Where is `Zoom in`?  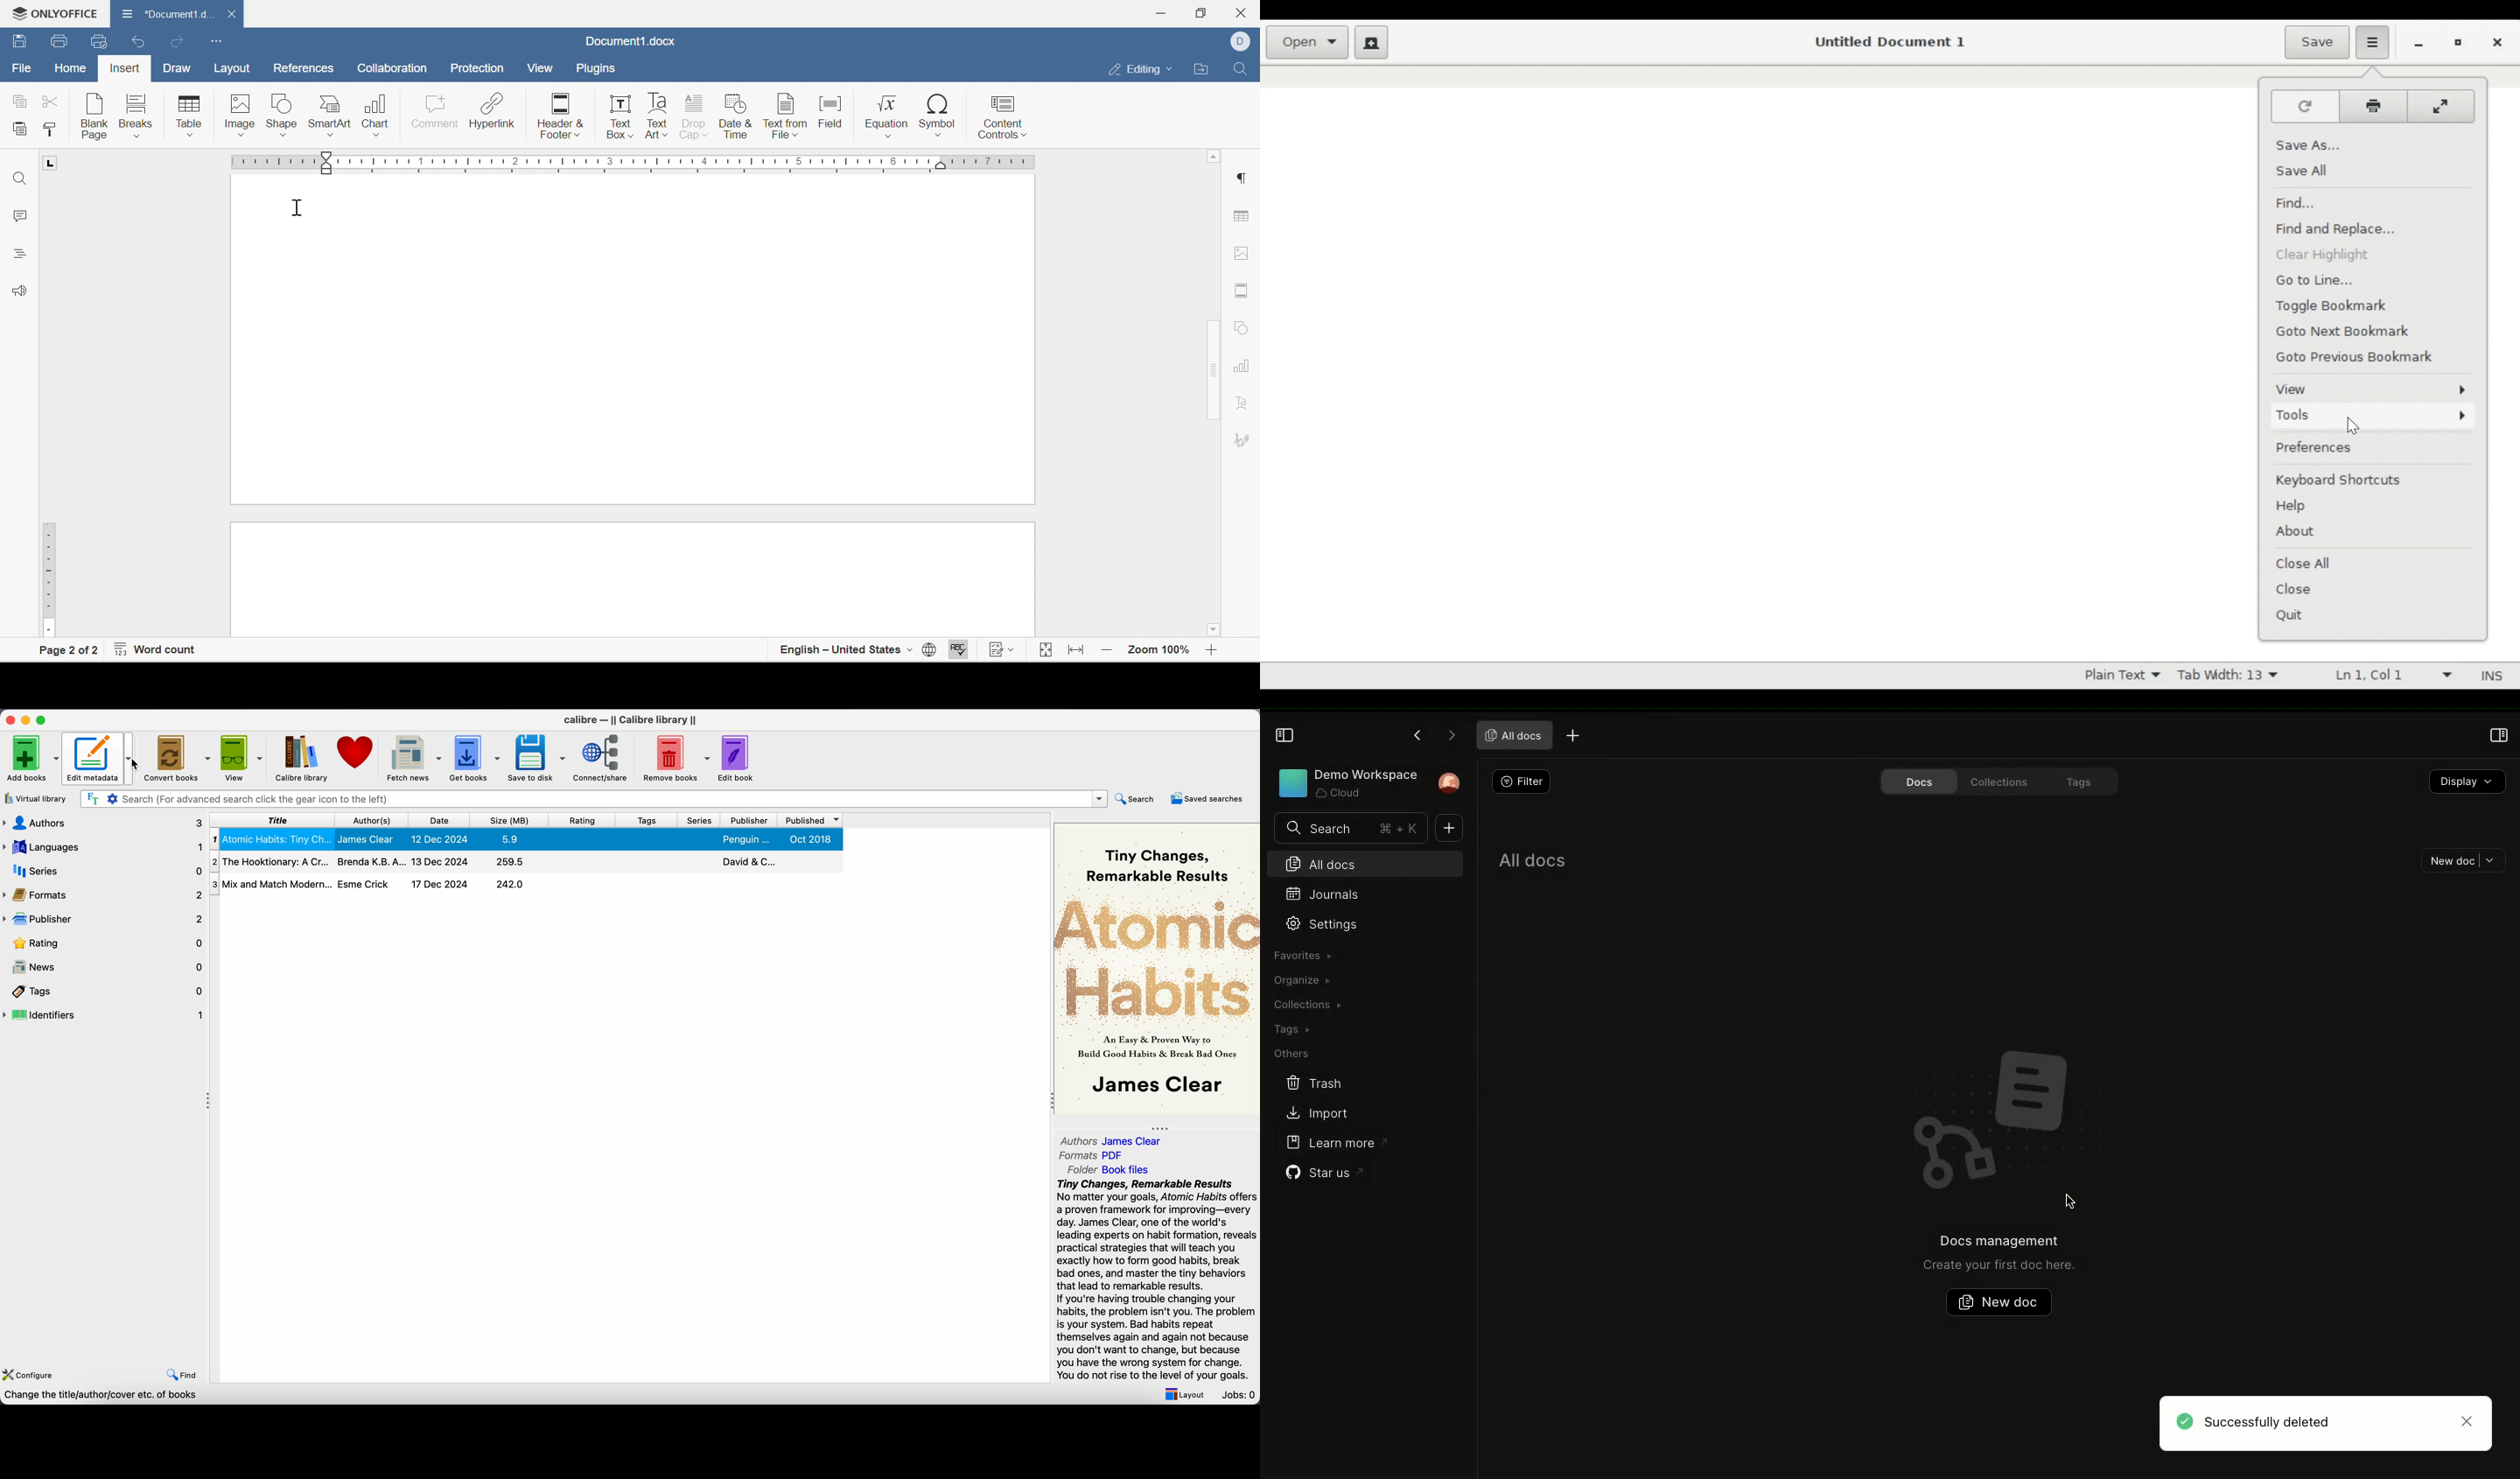
Zoom in is located at coordinates (1215, 654).